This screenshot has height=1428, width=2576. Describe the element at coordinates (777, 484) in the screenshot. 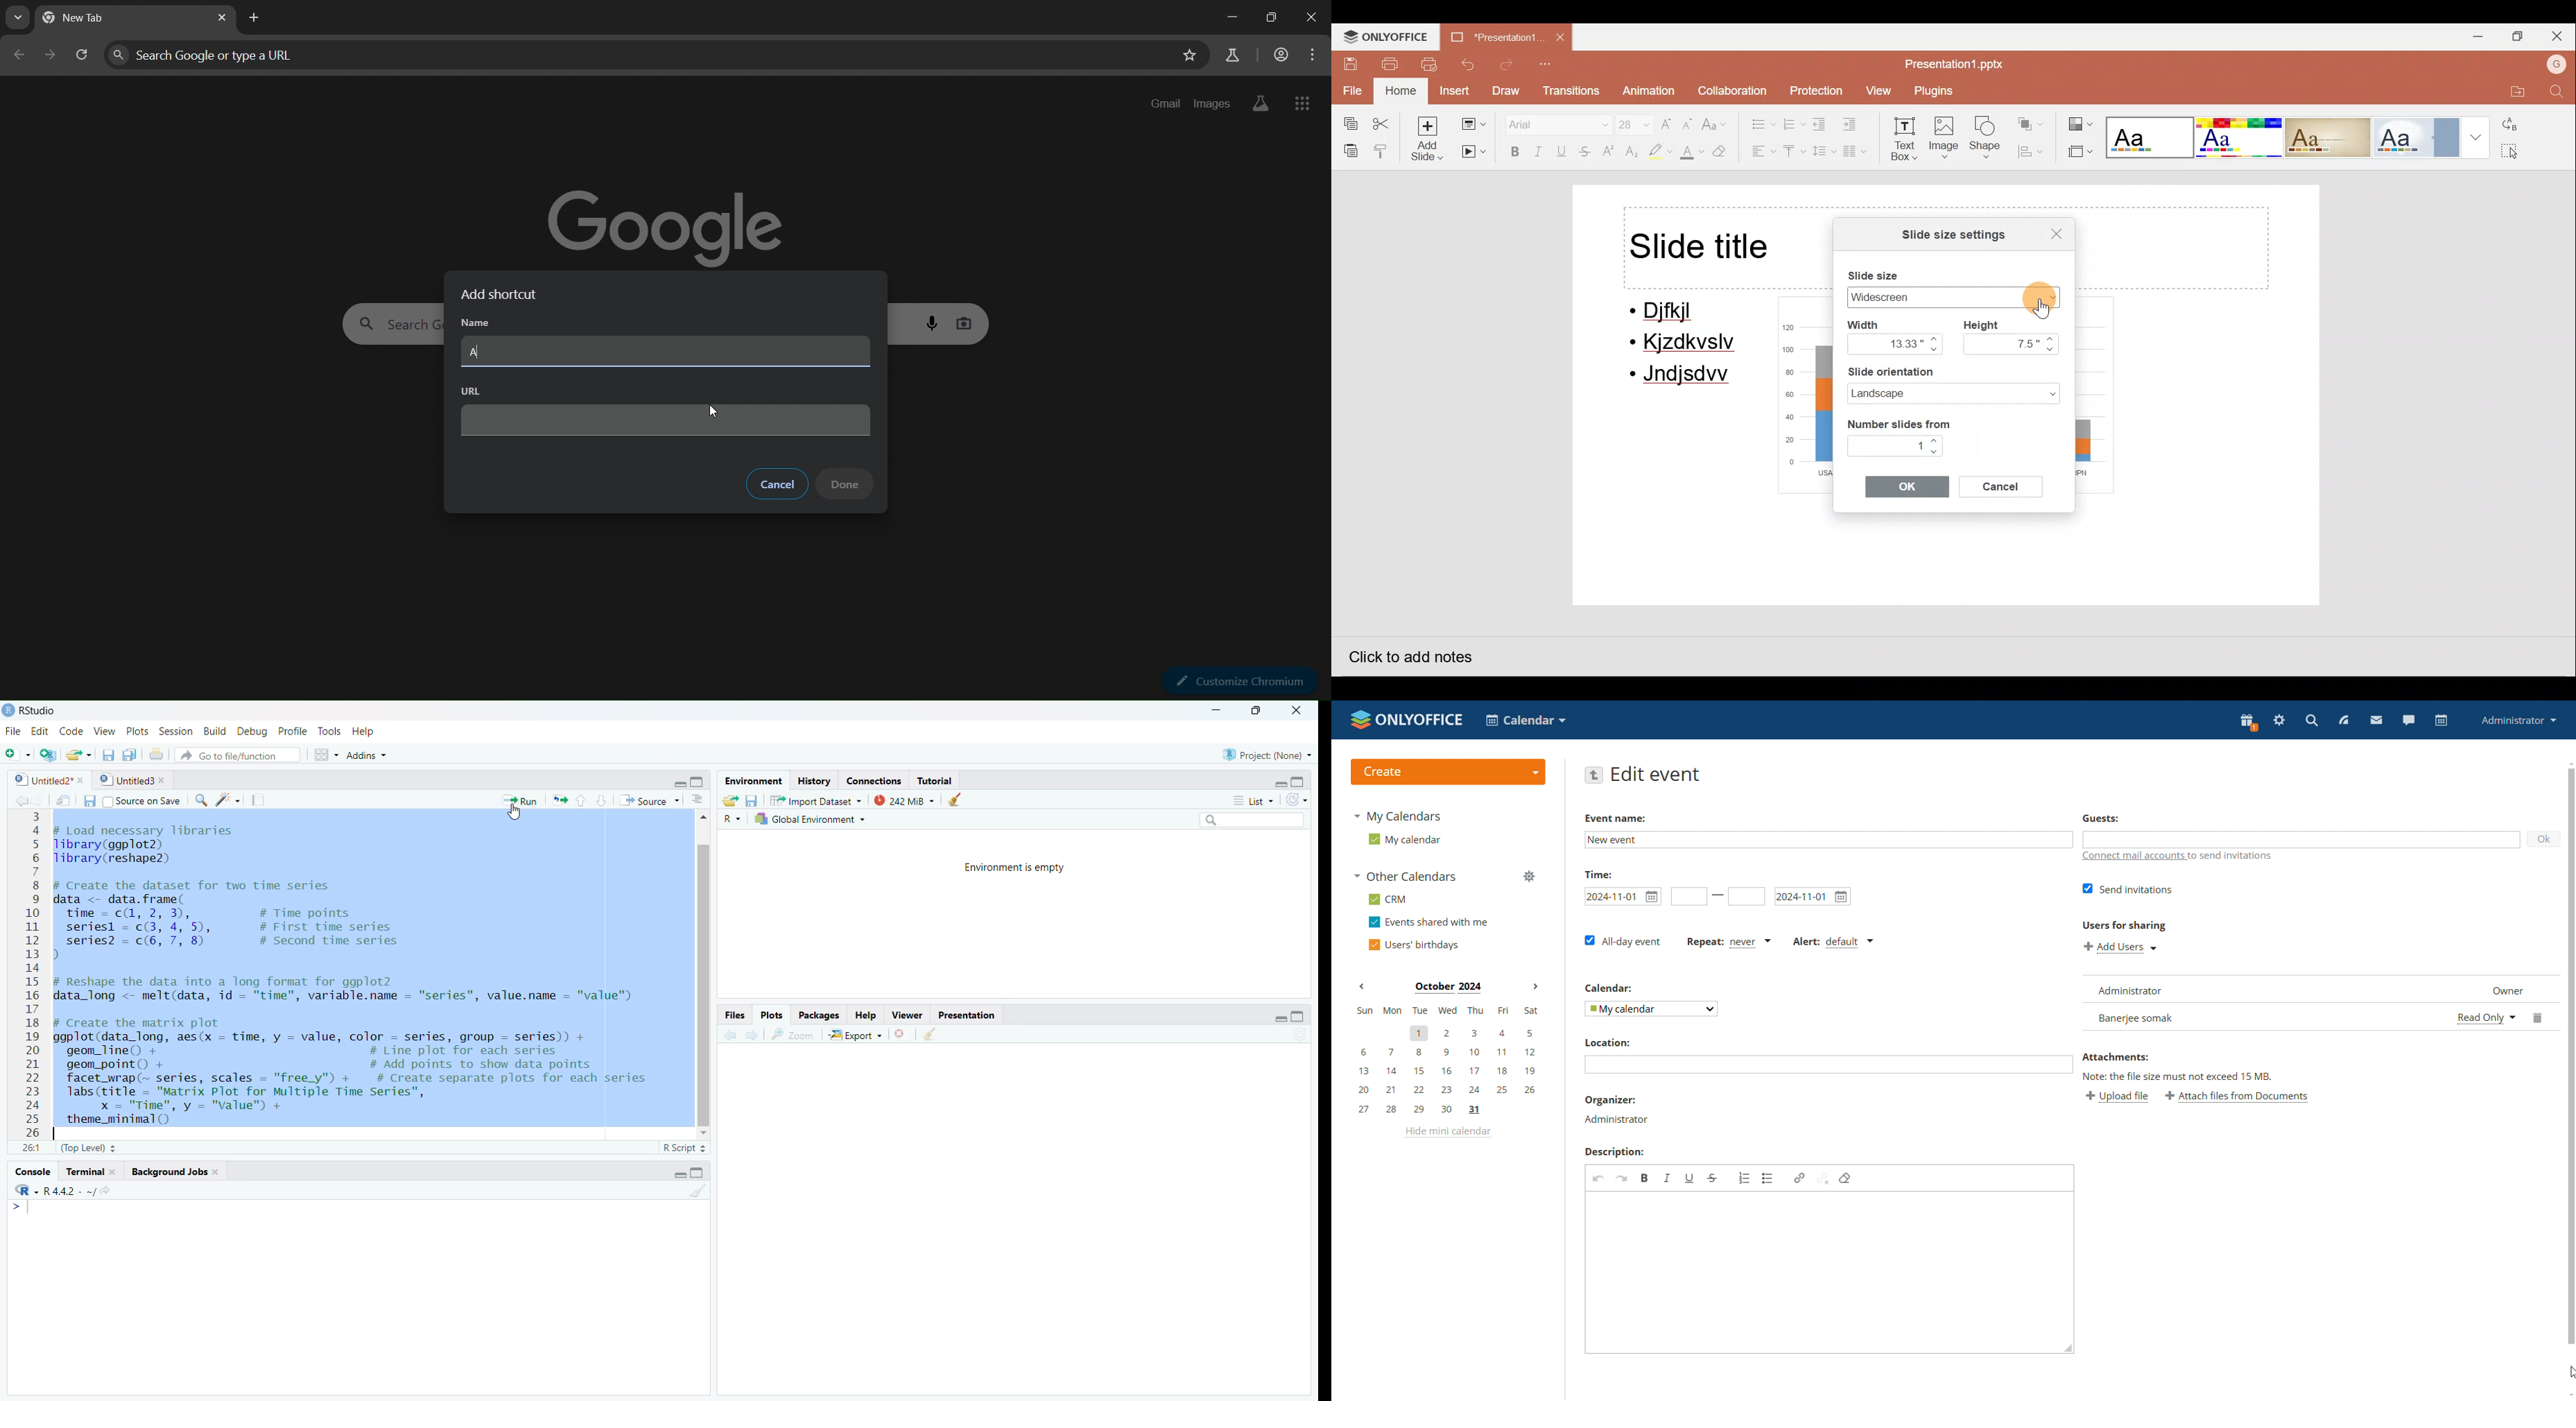

I see `cancel` at that location.